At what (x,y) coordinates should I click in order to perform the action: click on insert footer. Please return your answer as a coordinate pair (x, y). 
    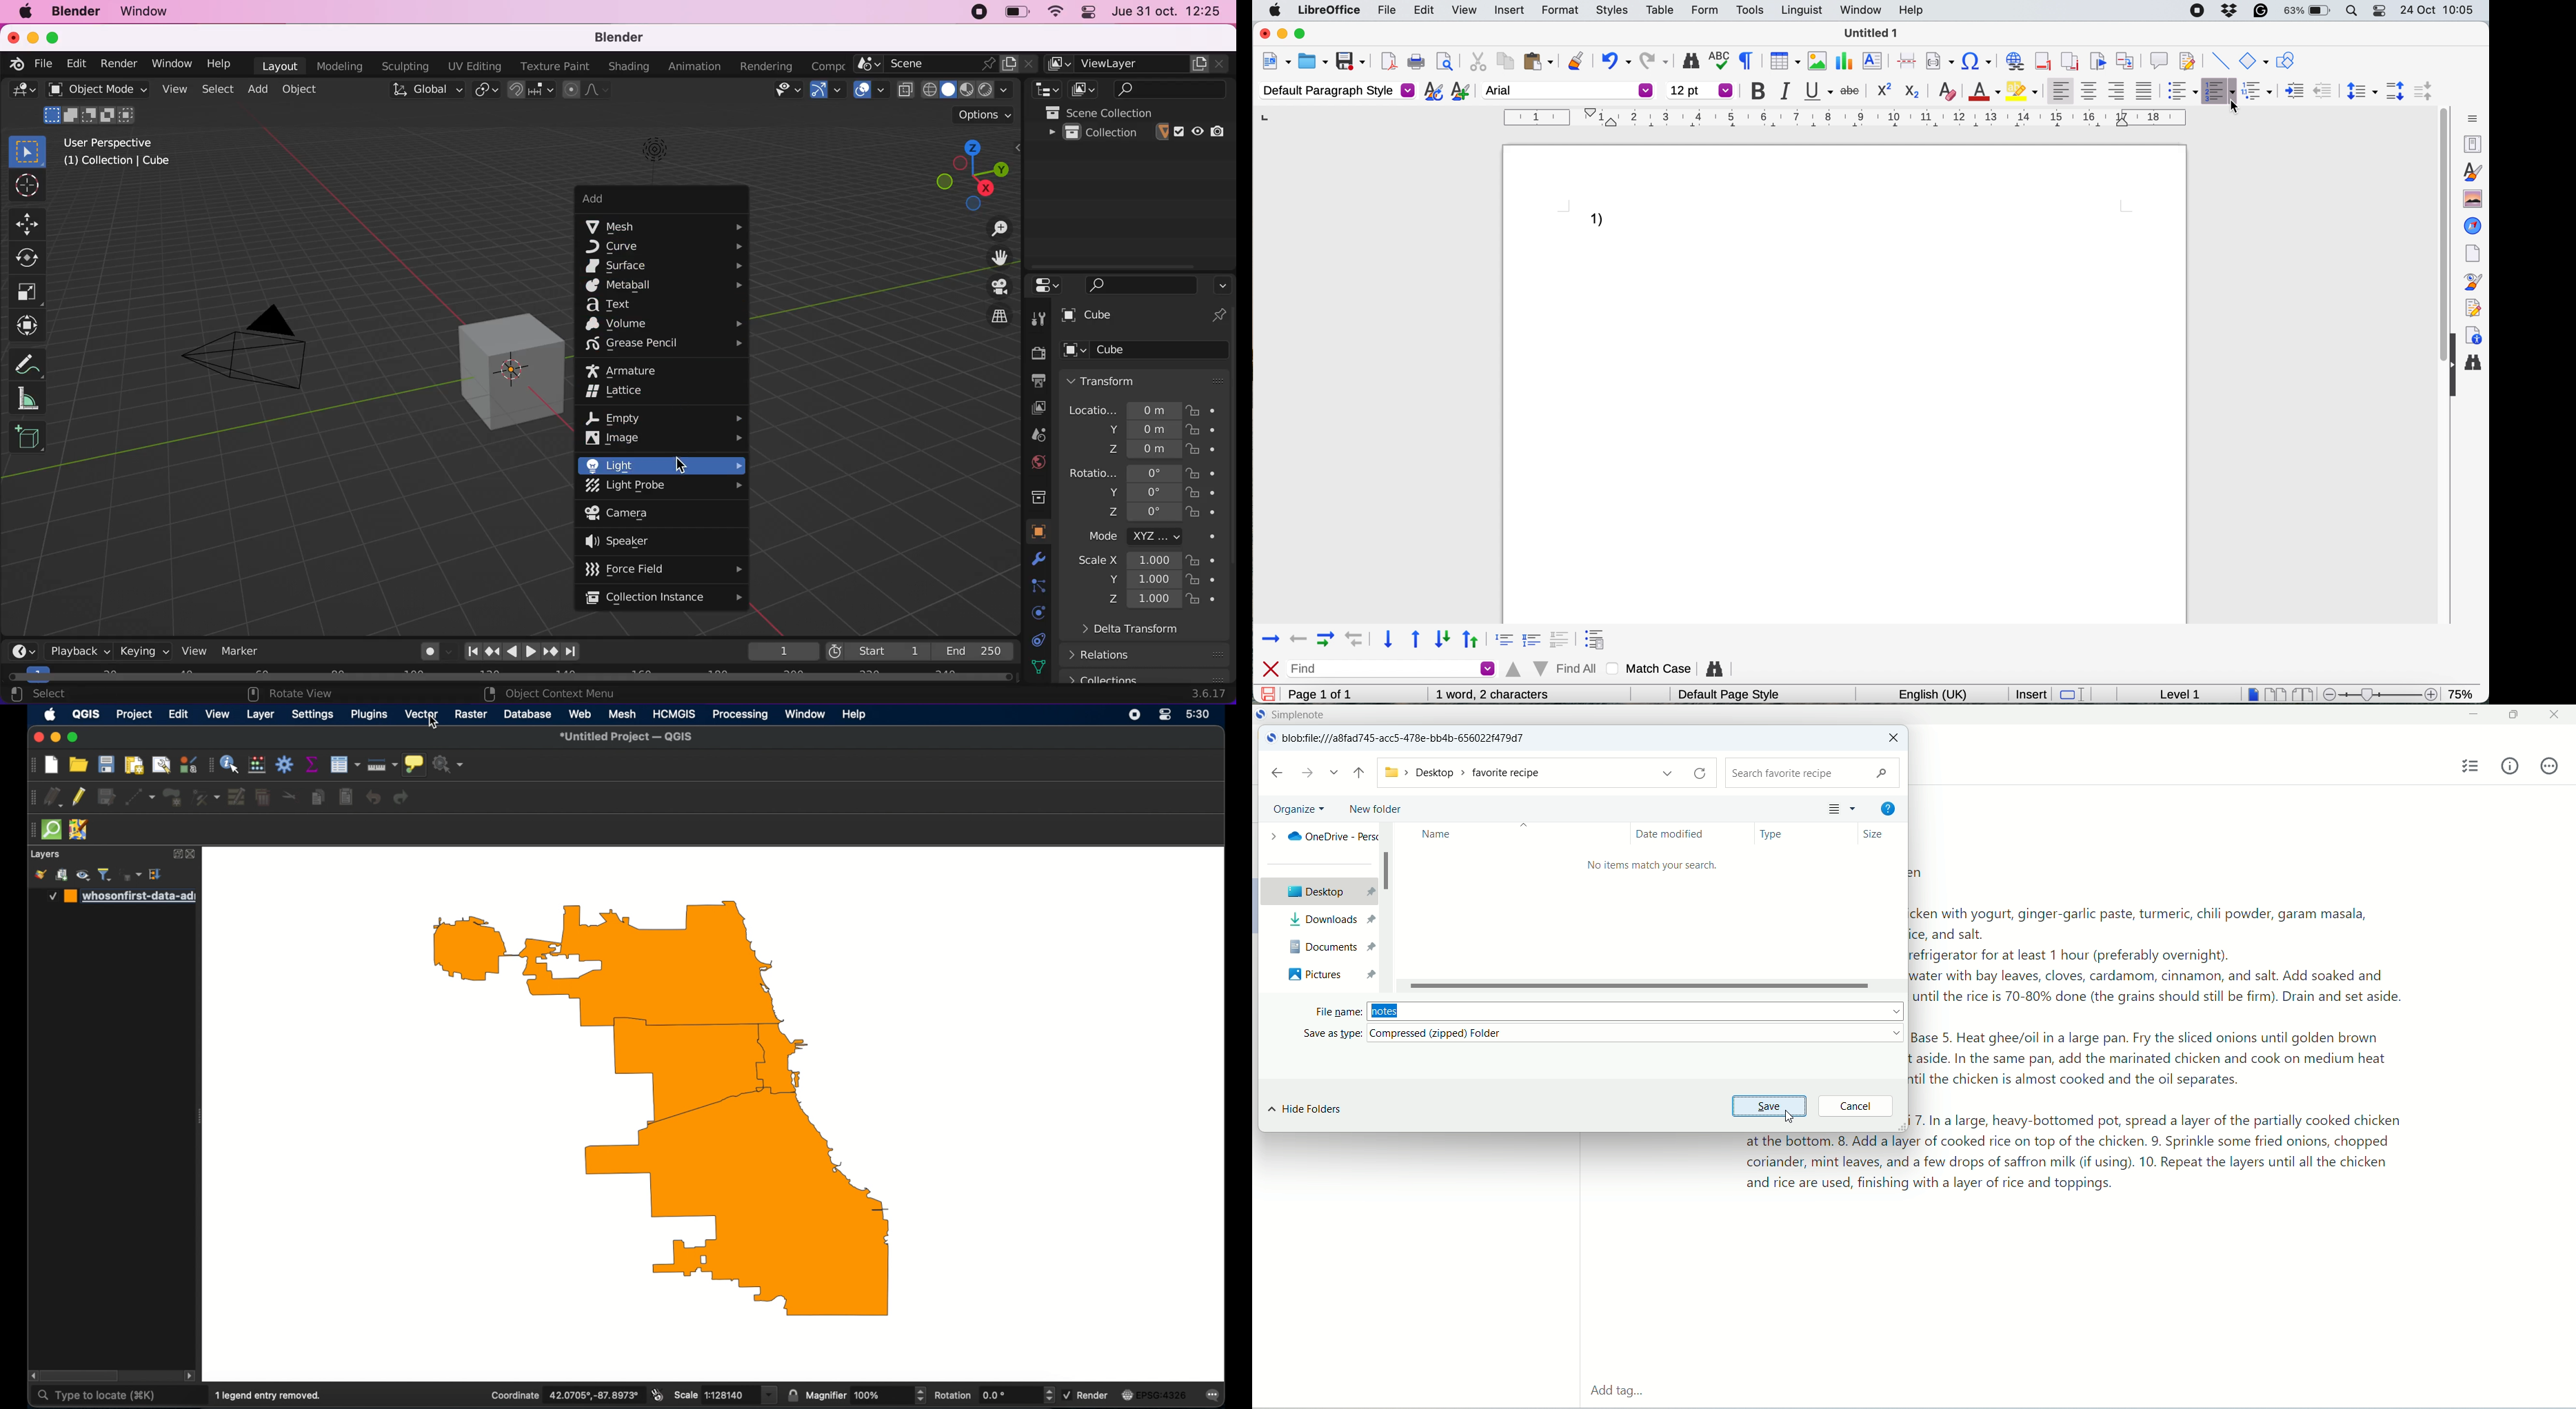
    Looking at the image, I should click on (2044, 61).